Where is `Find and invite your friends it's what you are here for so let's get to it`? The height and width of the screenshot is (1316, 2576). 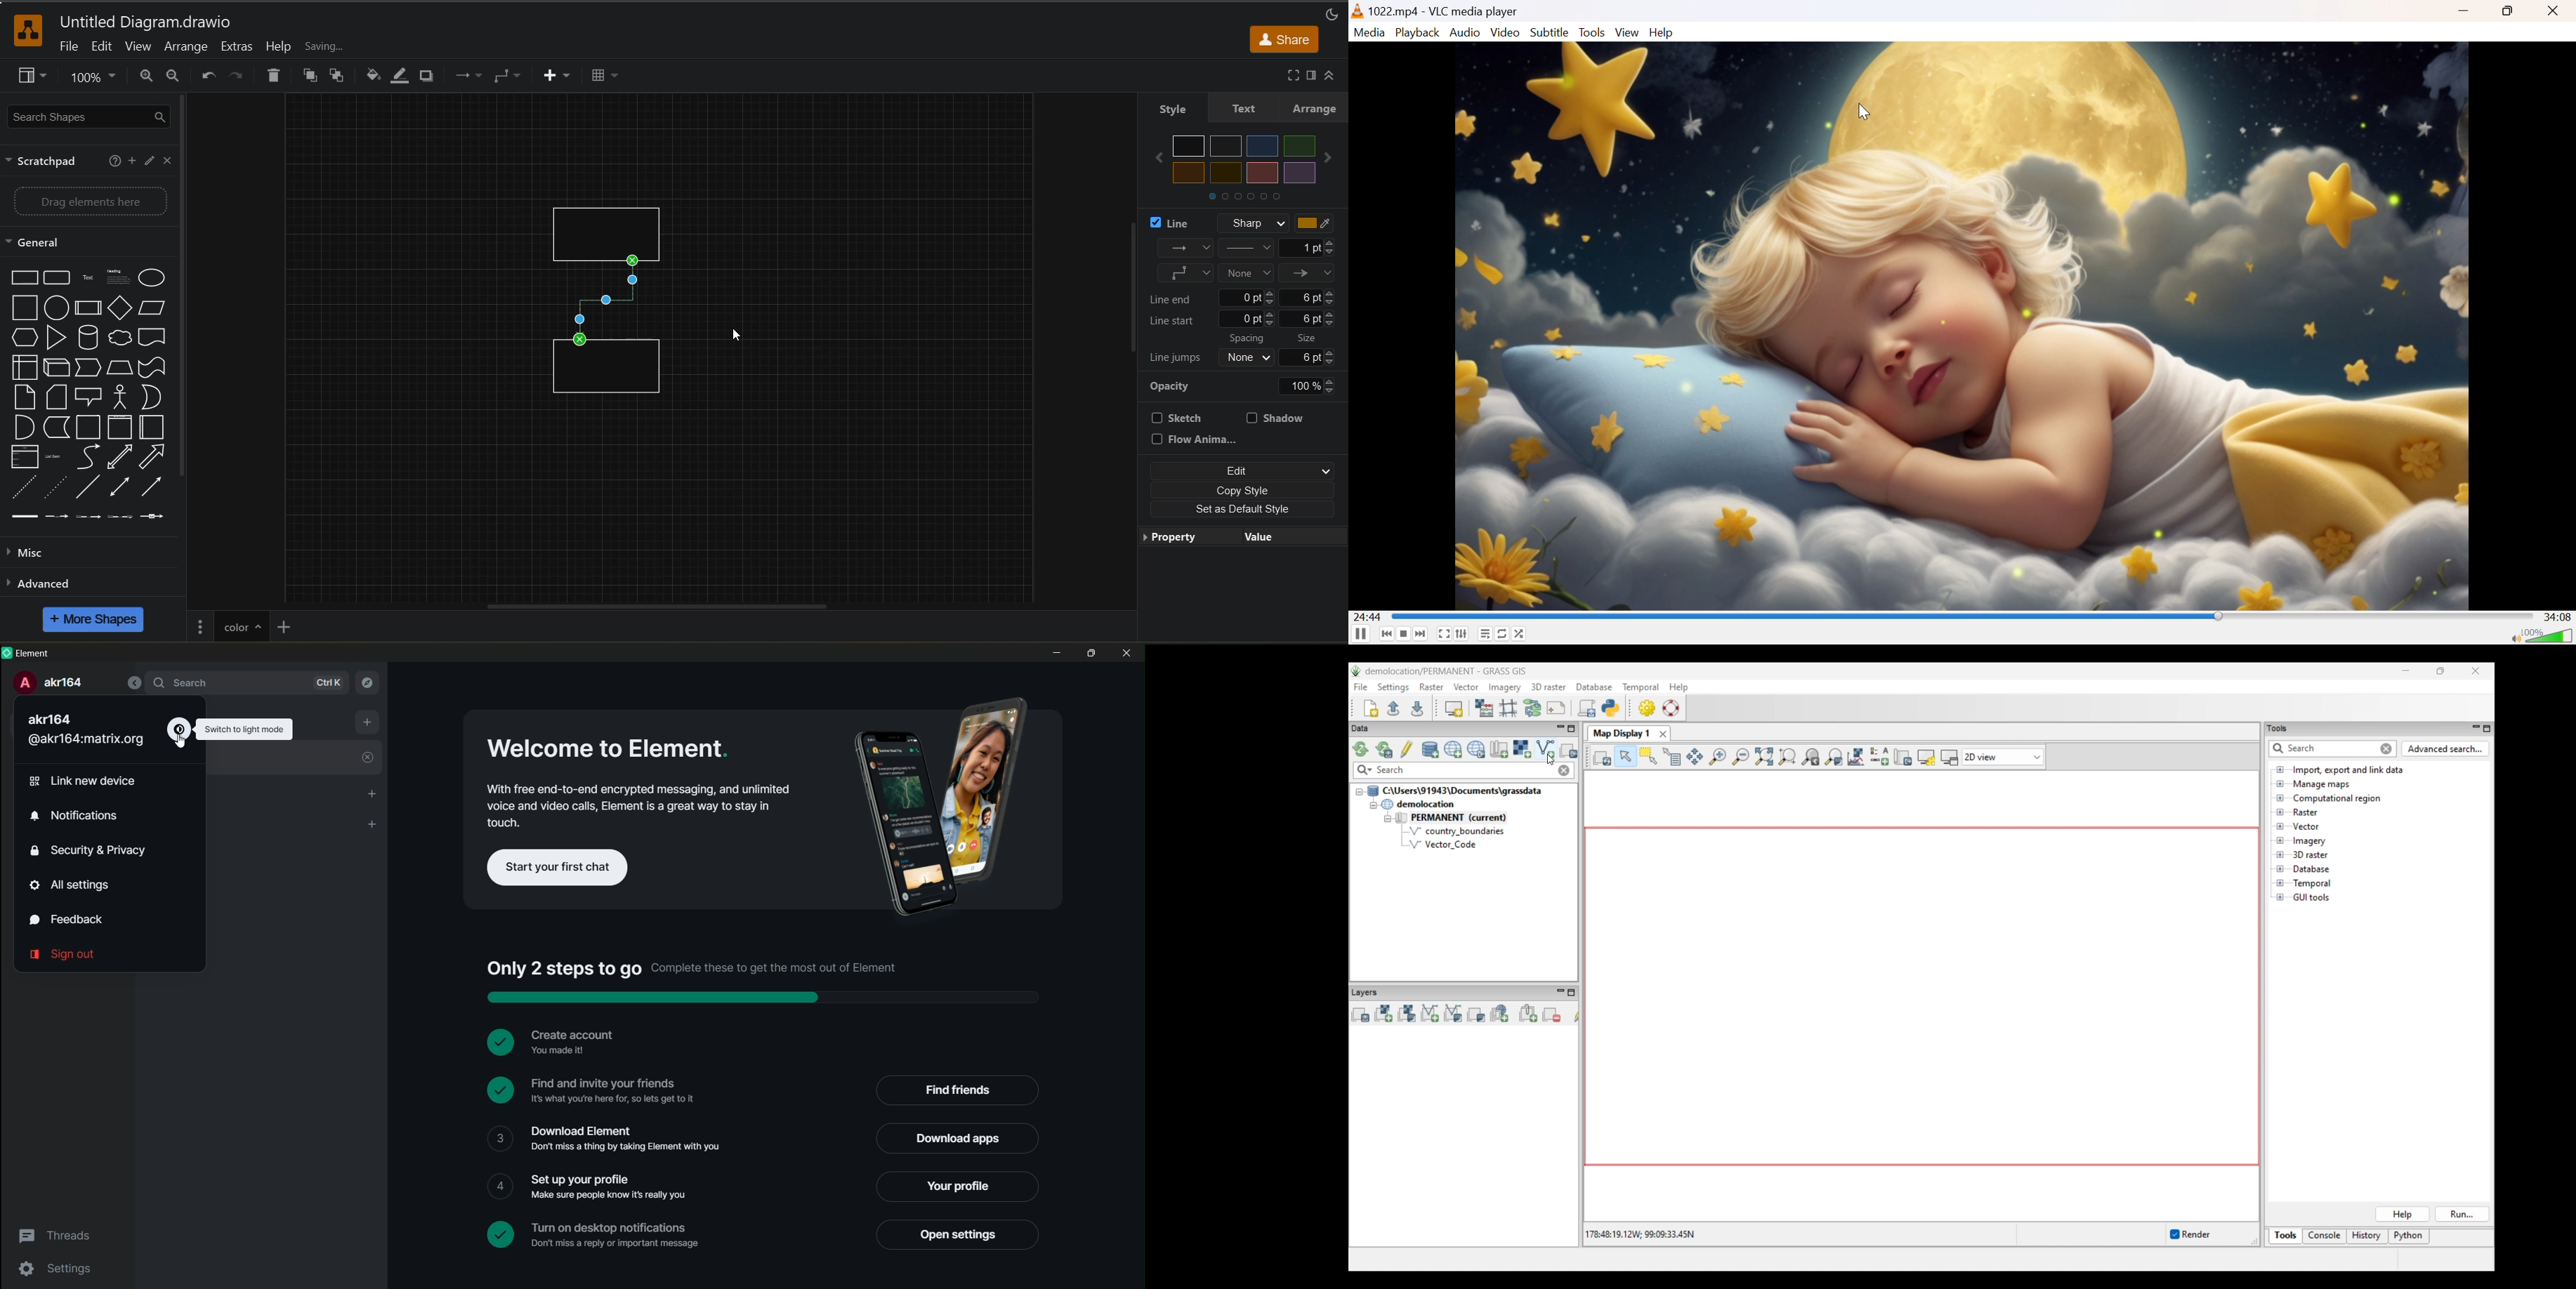
Find and invite your friends it's what you are here for so let's get to it is located at coordinates (611, 1091).